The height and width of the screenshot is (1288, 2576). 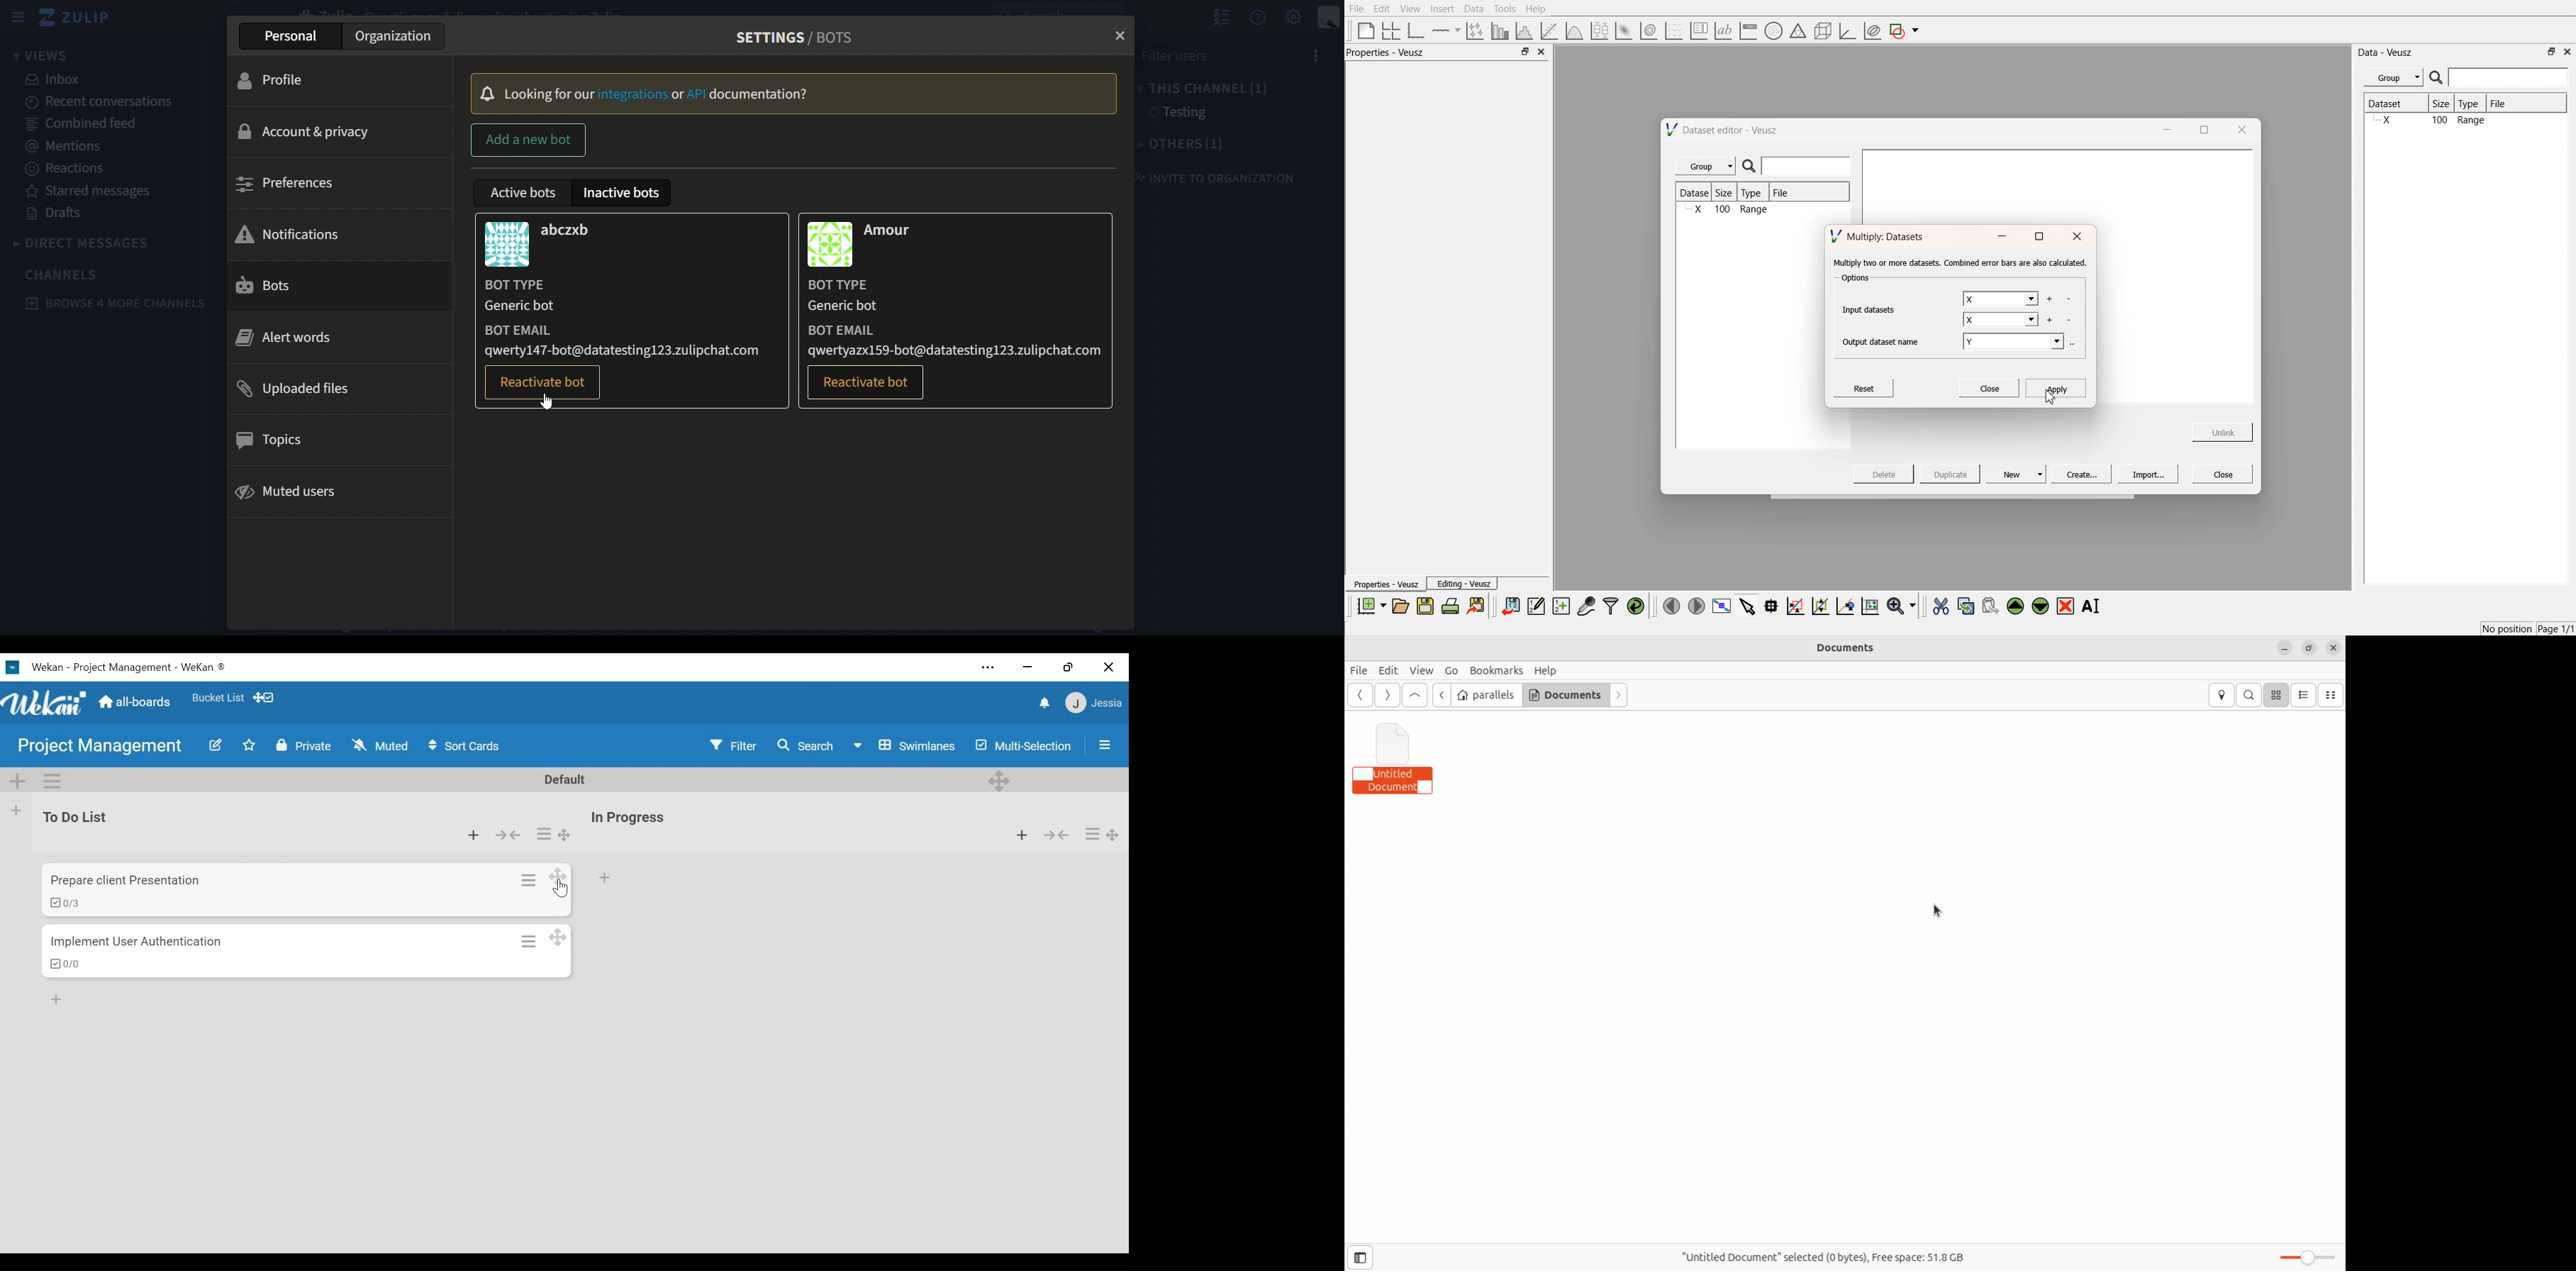 What do you see at coordinates (1104, 744) in the screenshot?
I see `Open/Close Sidebar` at bounding box center [1104, 744].